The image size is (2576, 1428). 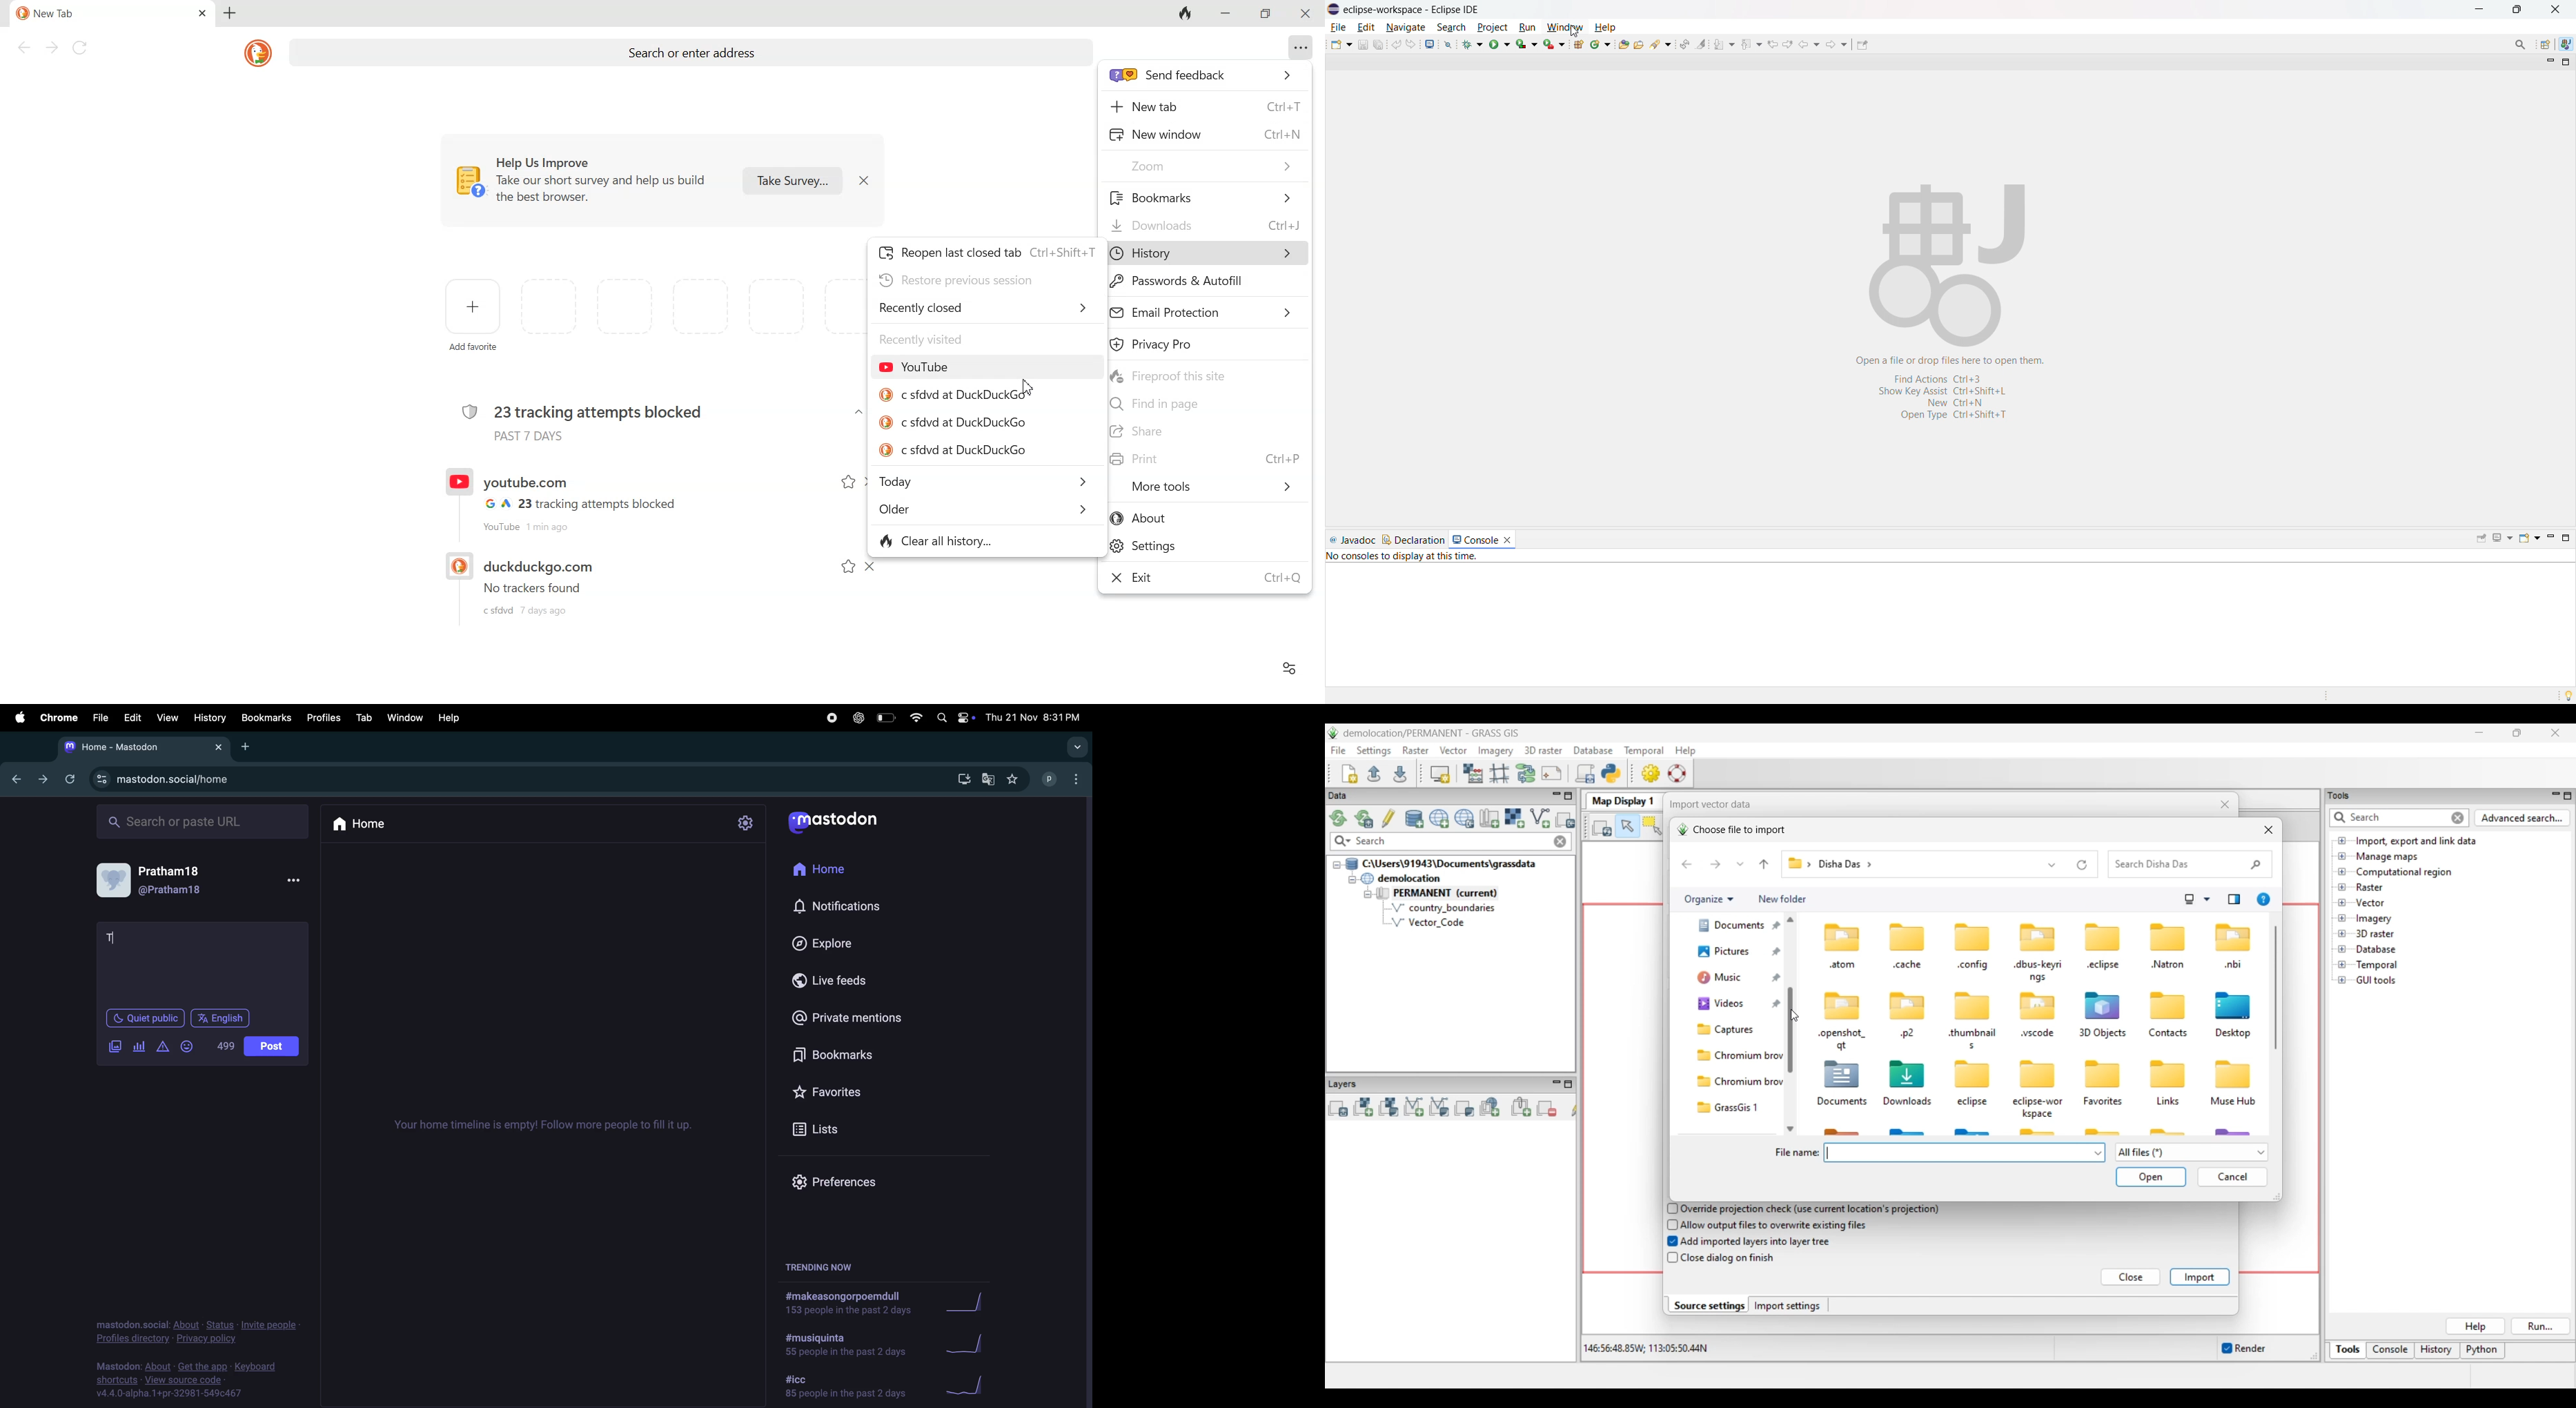 I want to click on Double click to see files under Vector, so click(x=2370, y=903).